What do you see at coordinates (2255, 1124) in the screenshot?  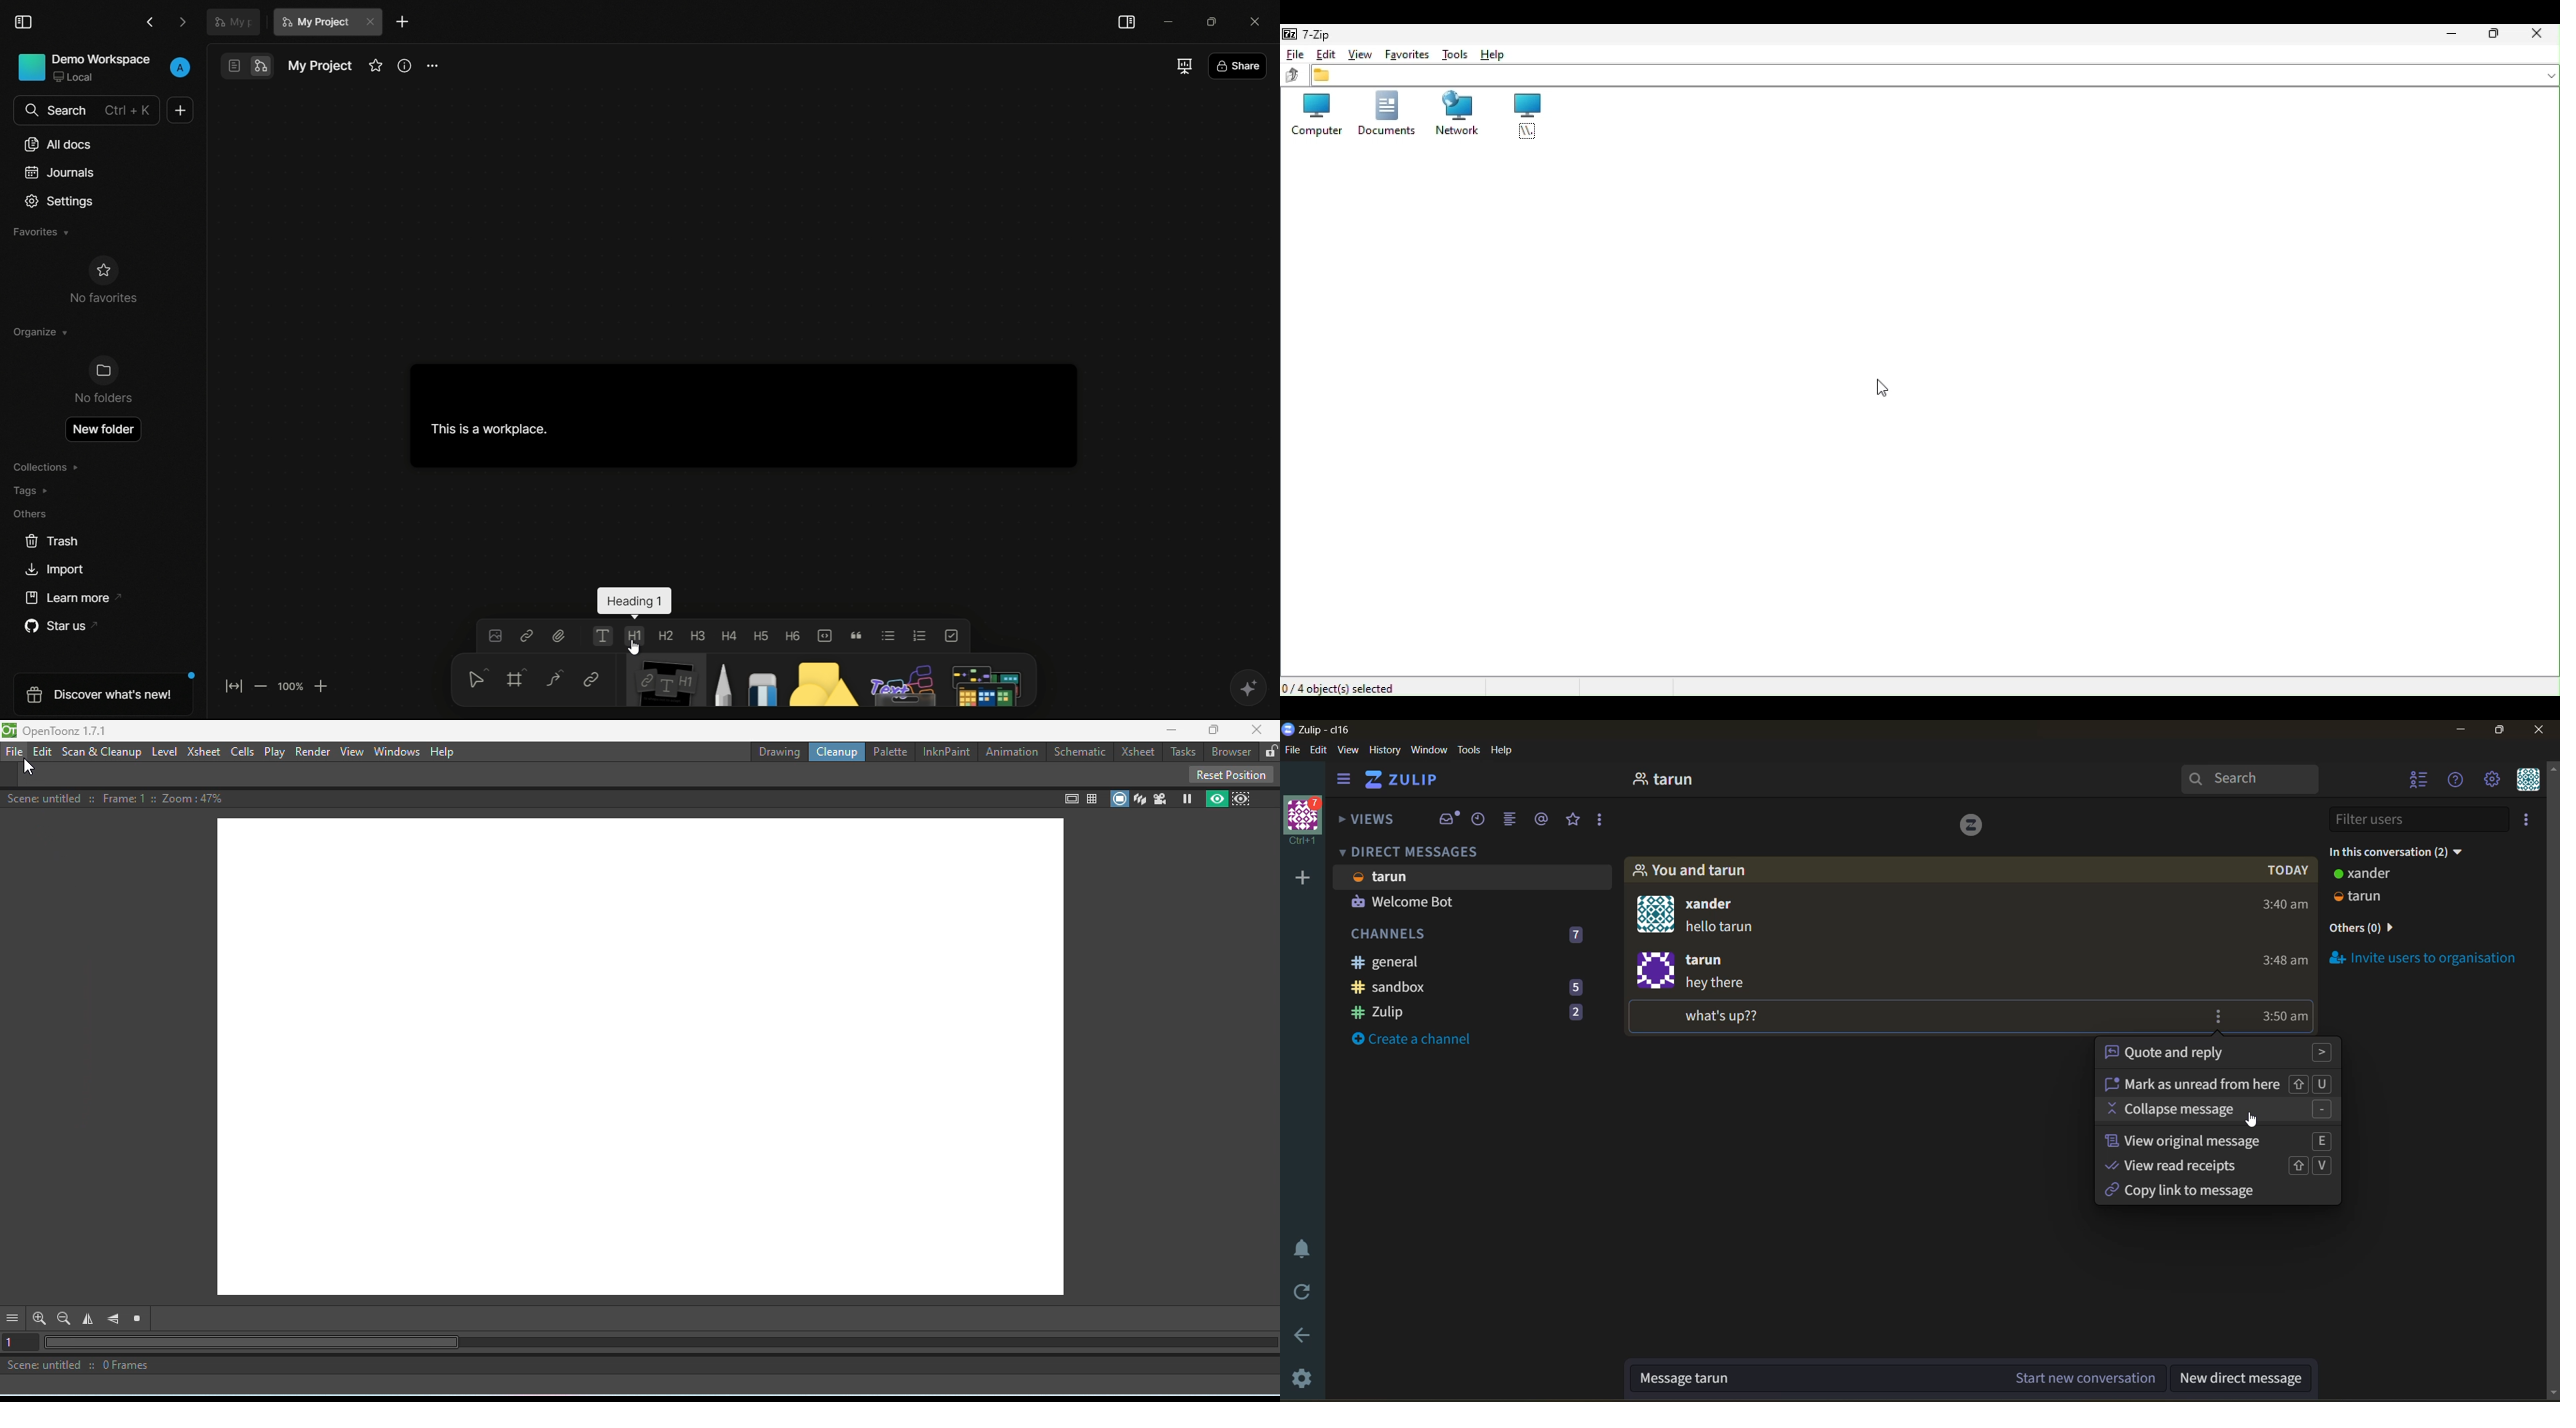 I see `cursor` at bounding box center [2255, 1124].